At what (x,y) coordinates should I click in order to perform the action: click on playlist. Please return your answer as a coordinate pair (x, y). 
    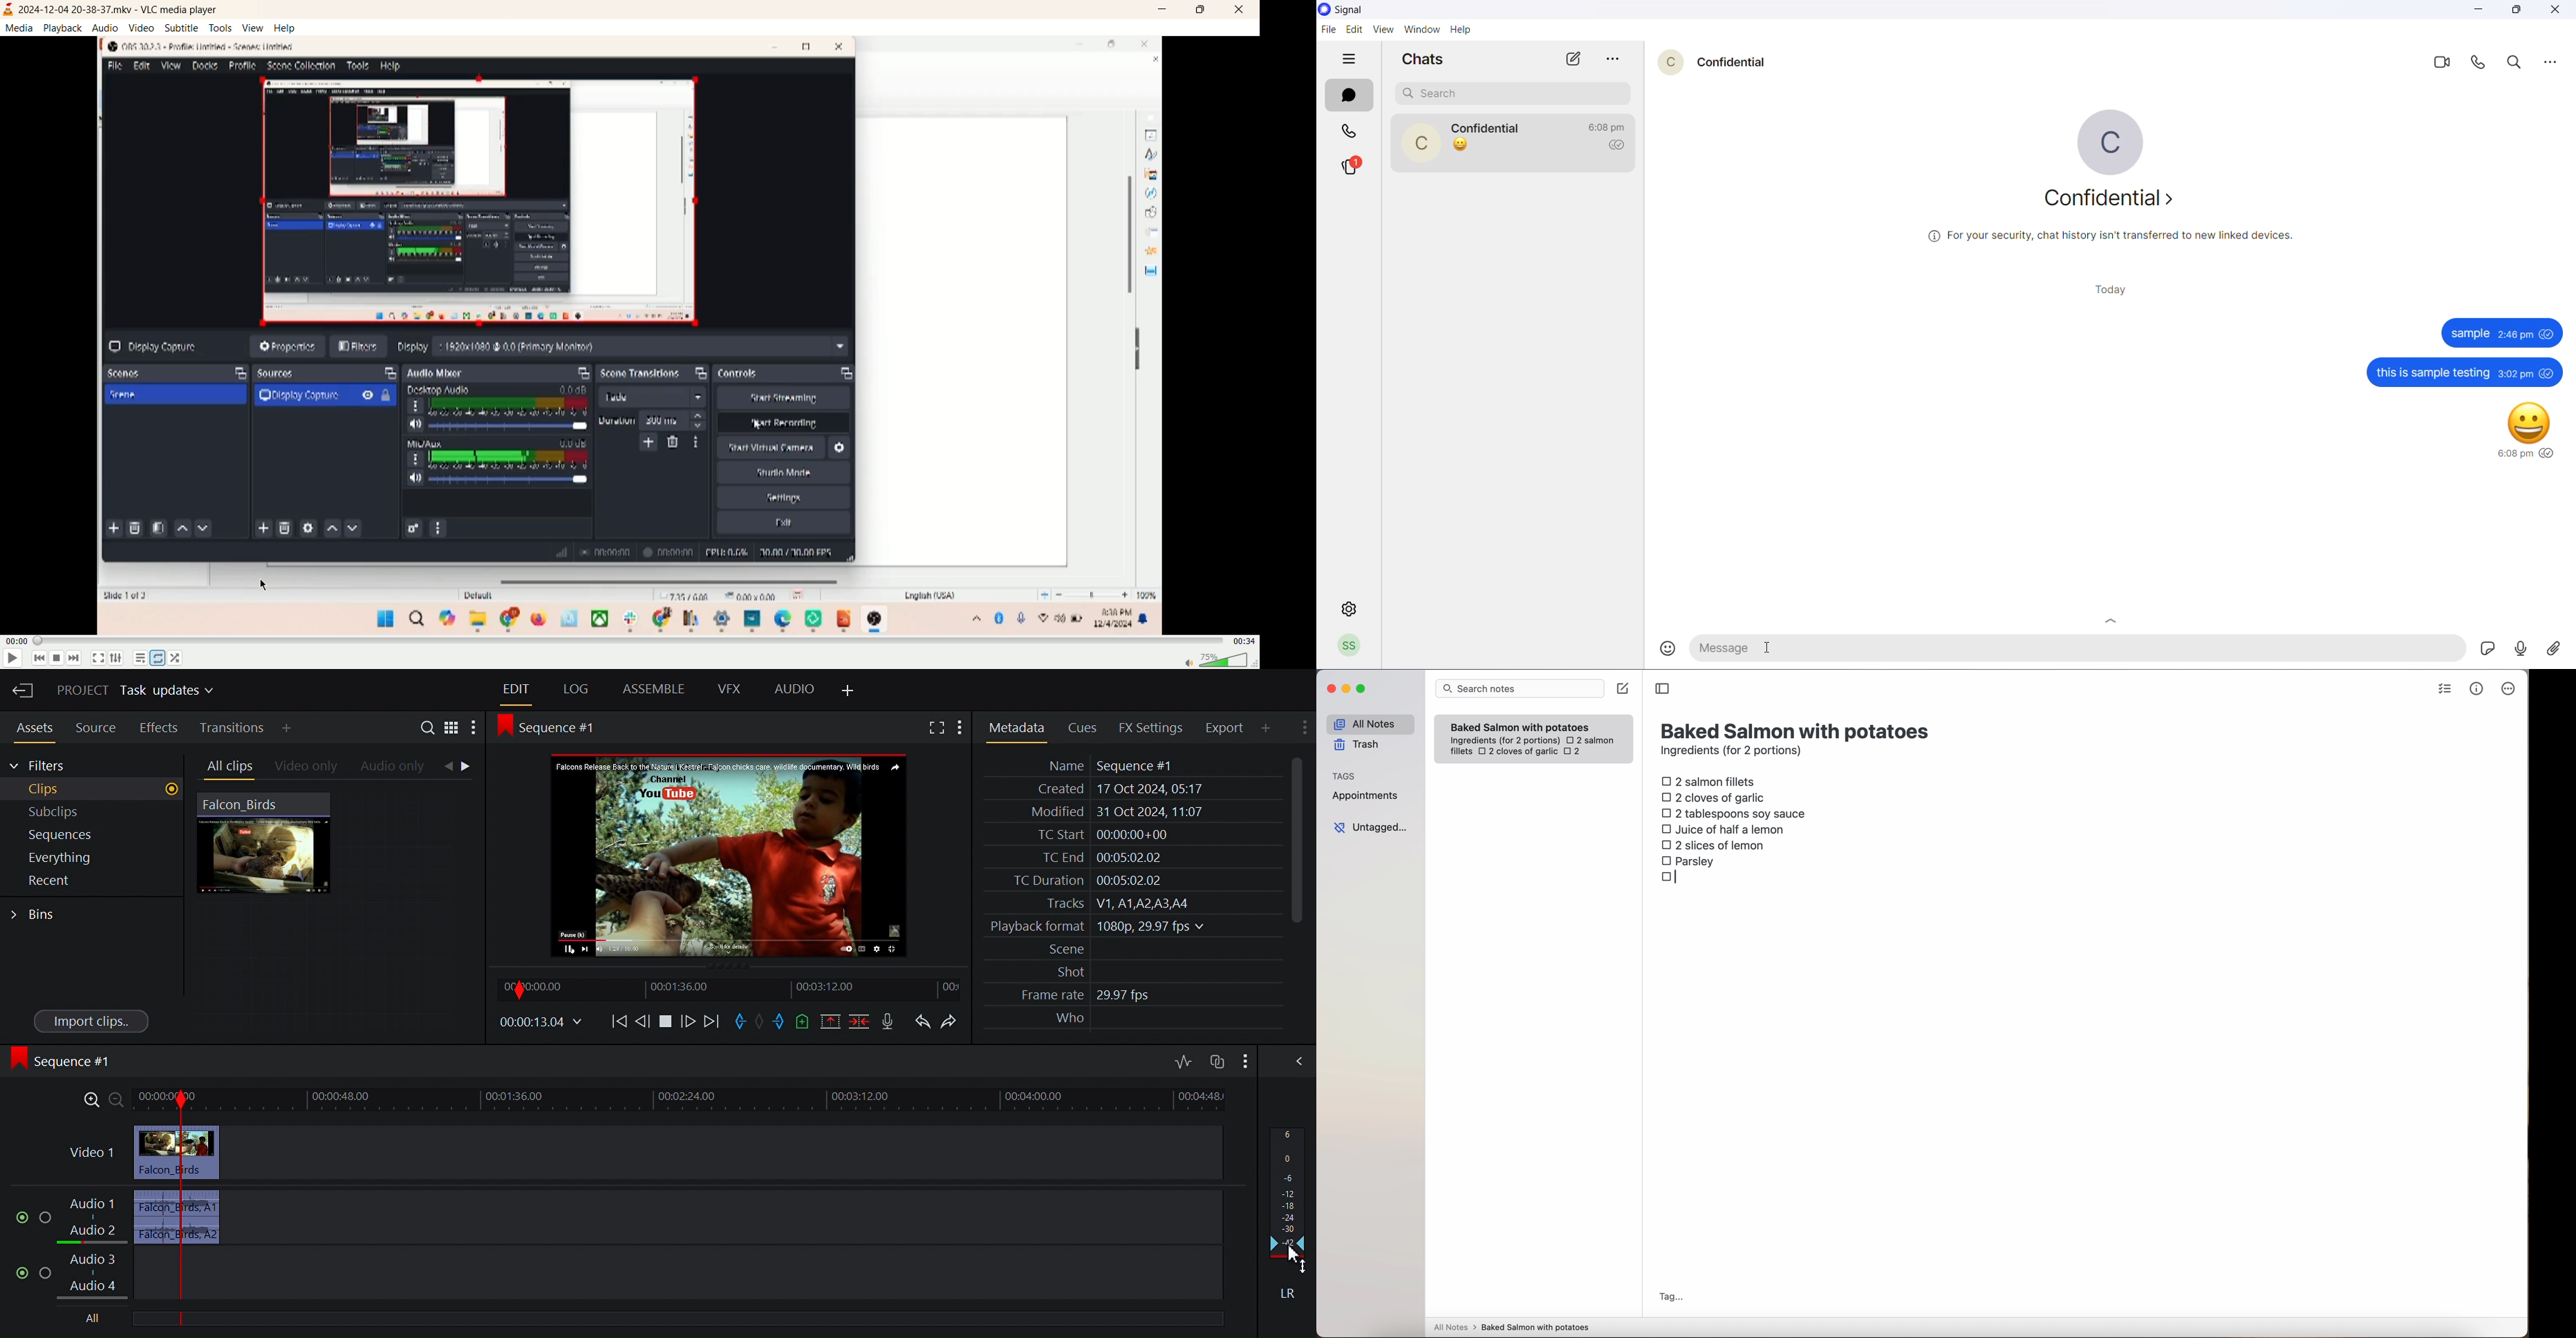
    Looking at the image, I should click on (140, 659).